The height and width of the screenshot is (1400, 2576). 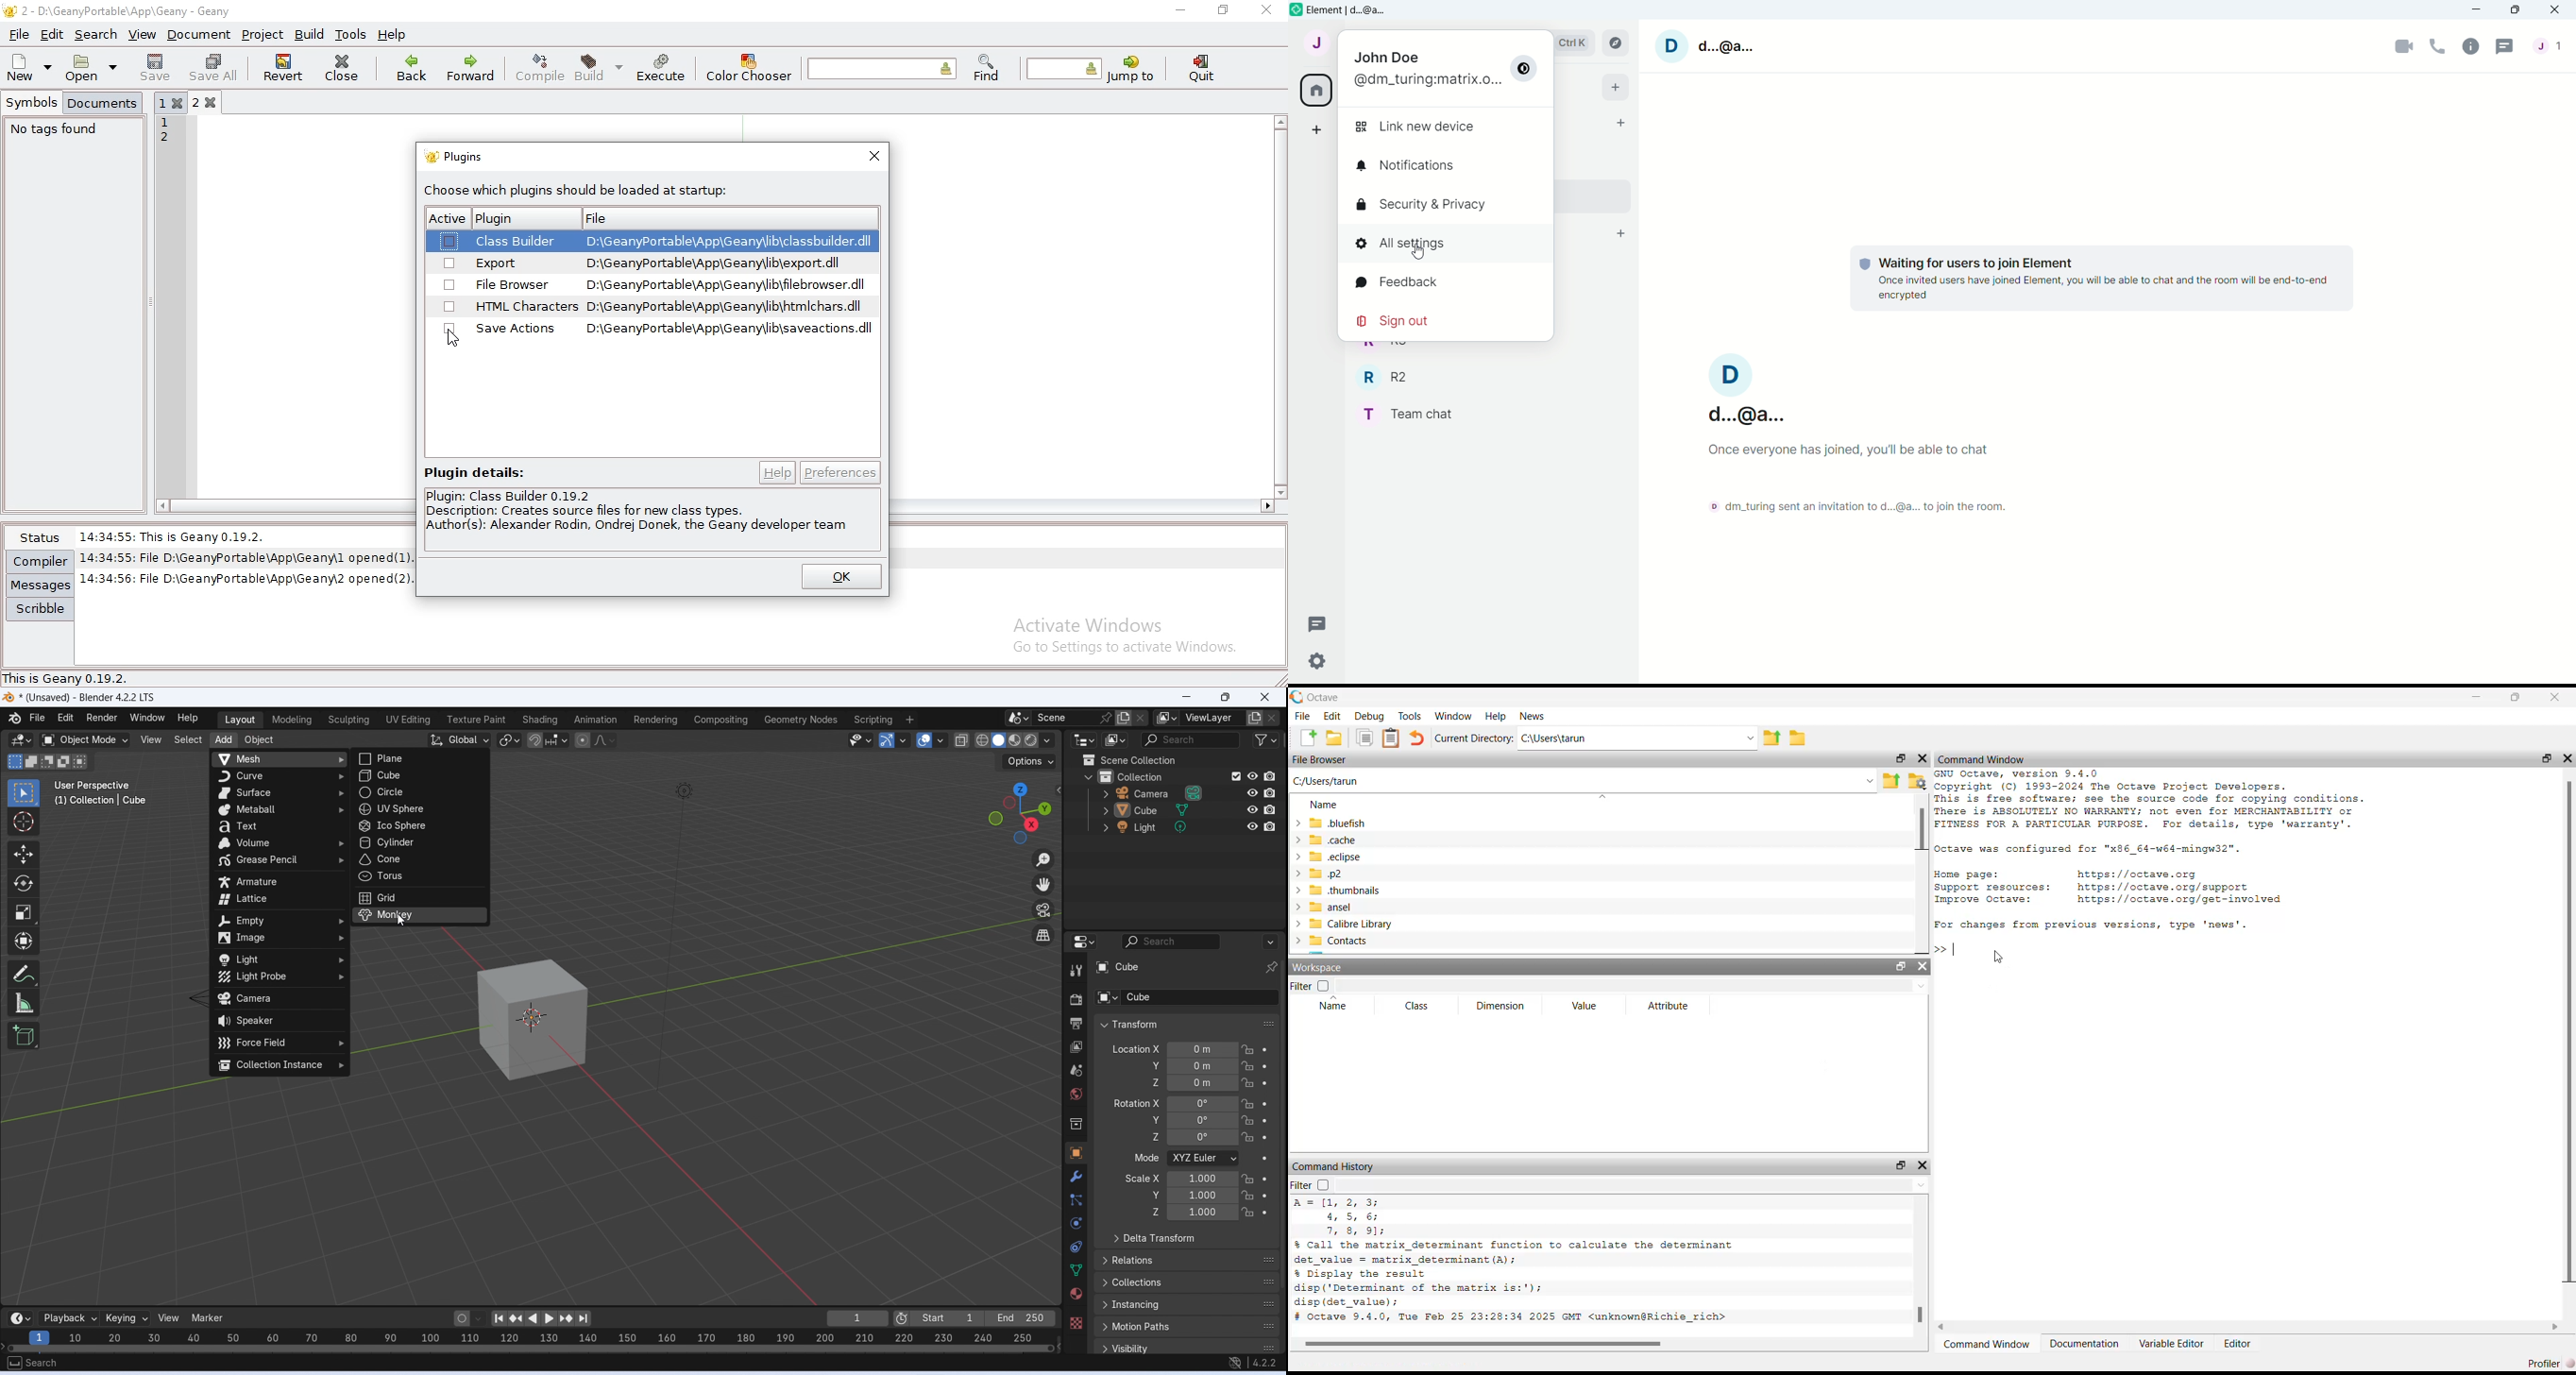 What do you see at coordinates (1043, 910) in the screenshot?
I see `Toggle the camera view` at bounding box center [1043, 910].